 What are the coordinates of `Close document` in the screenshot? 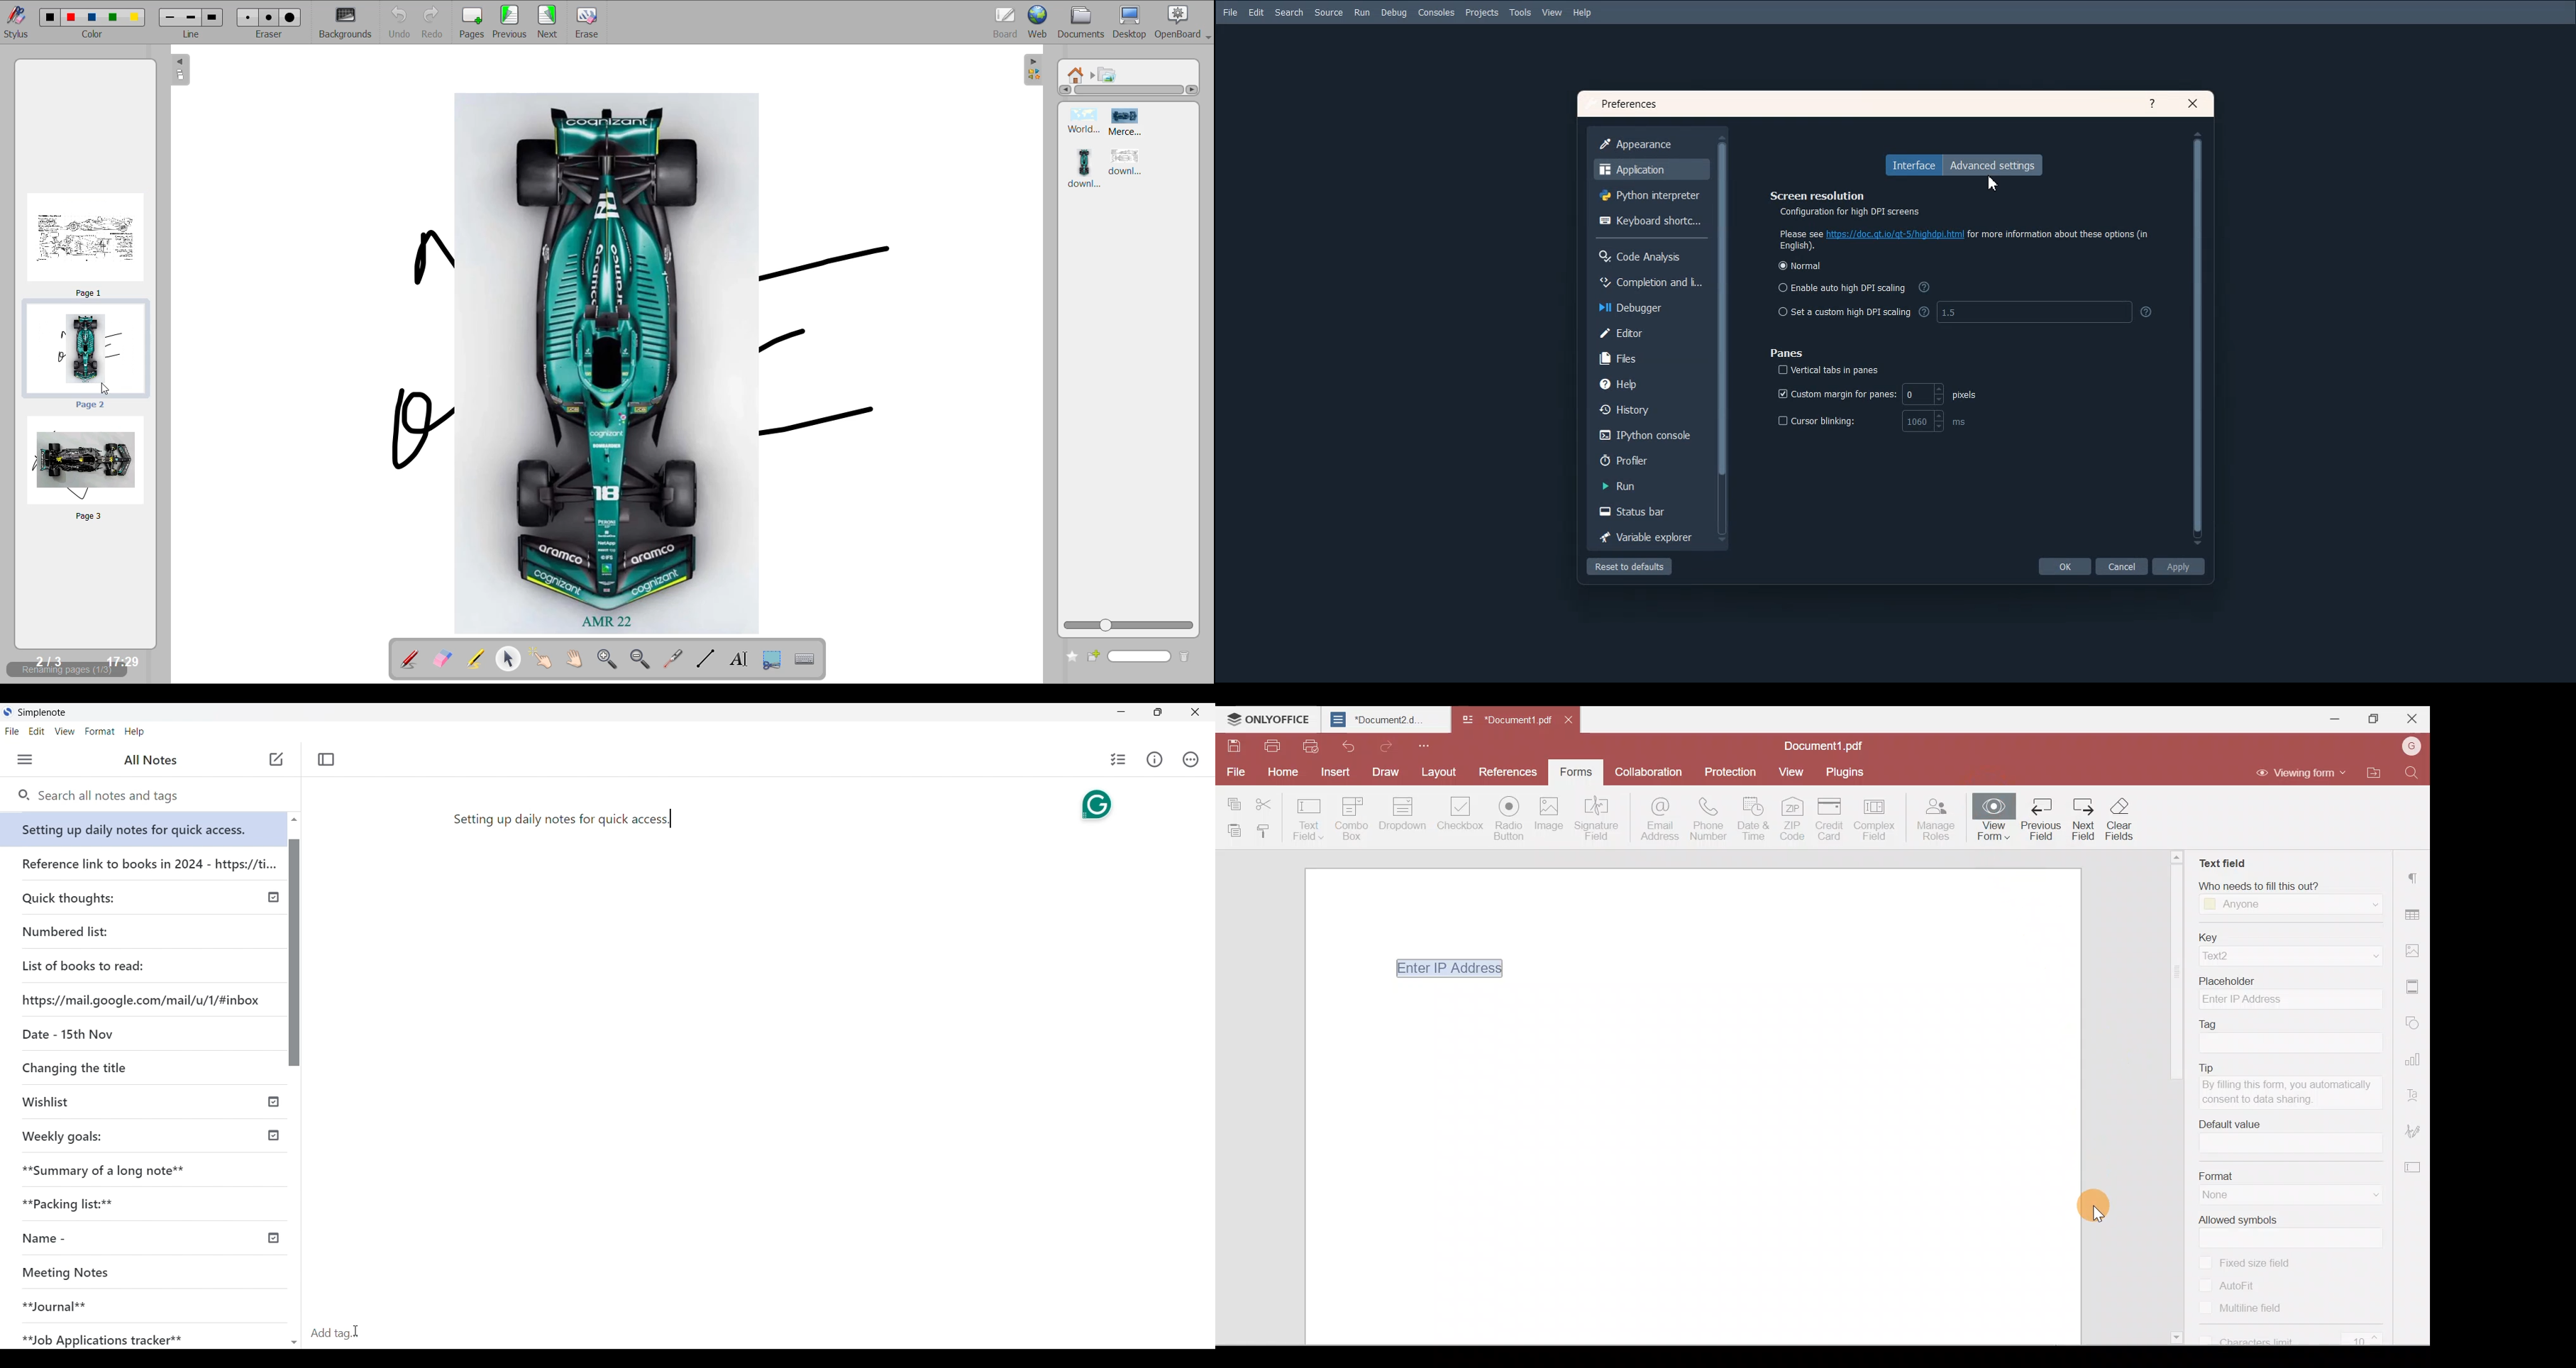 It's located at (1572, 722).